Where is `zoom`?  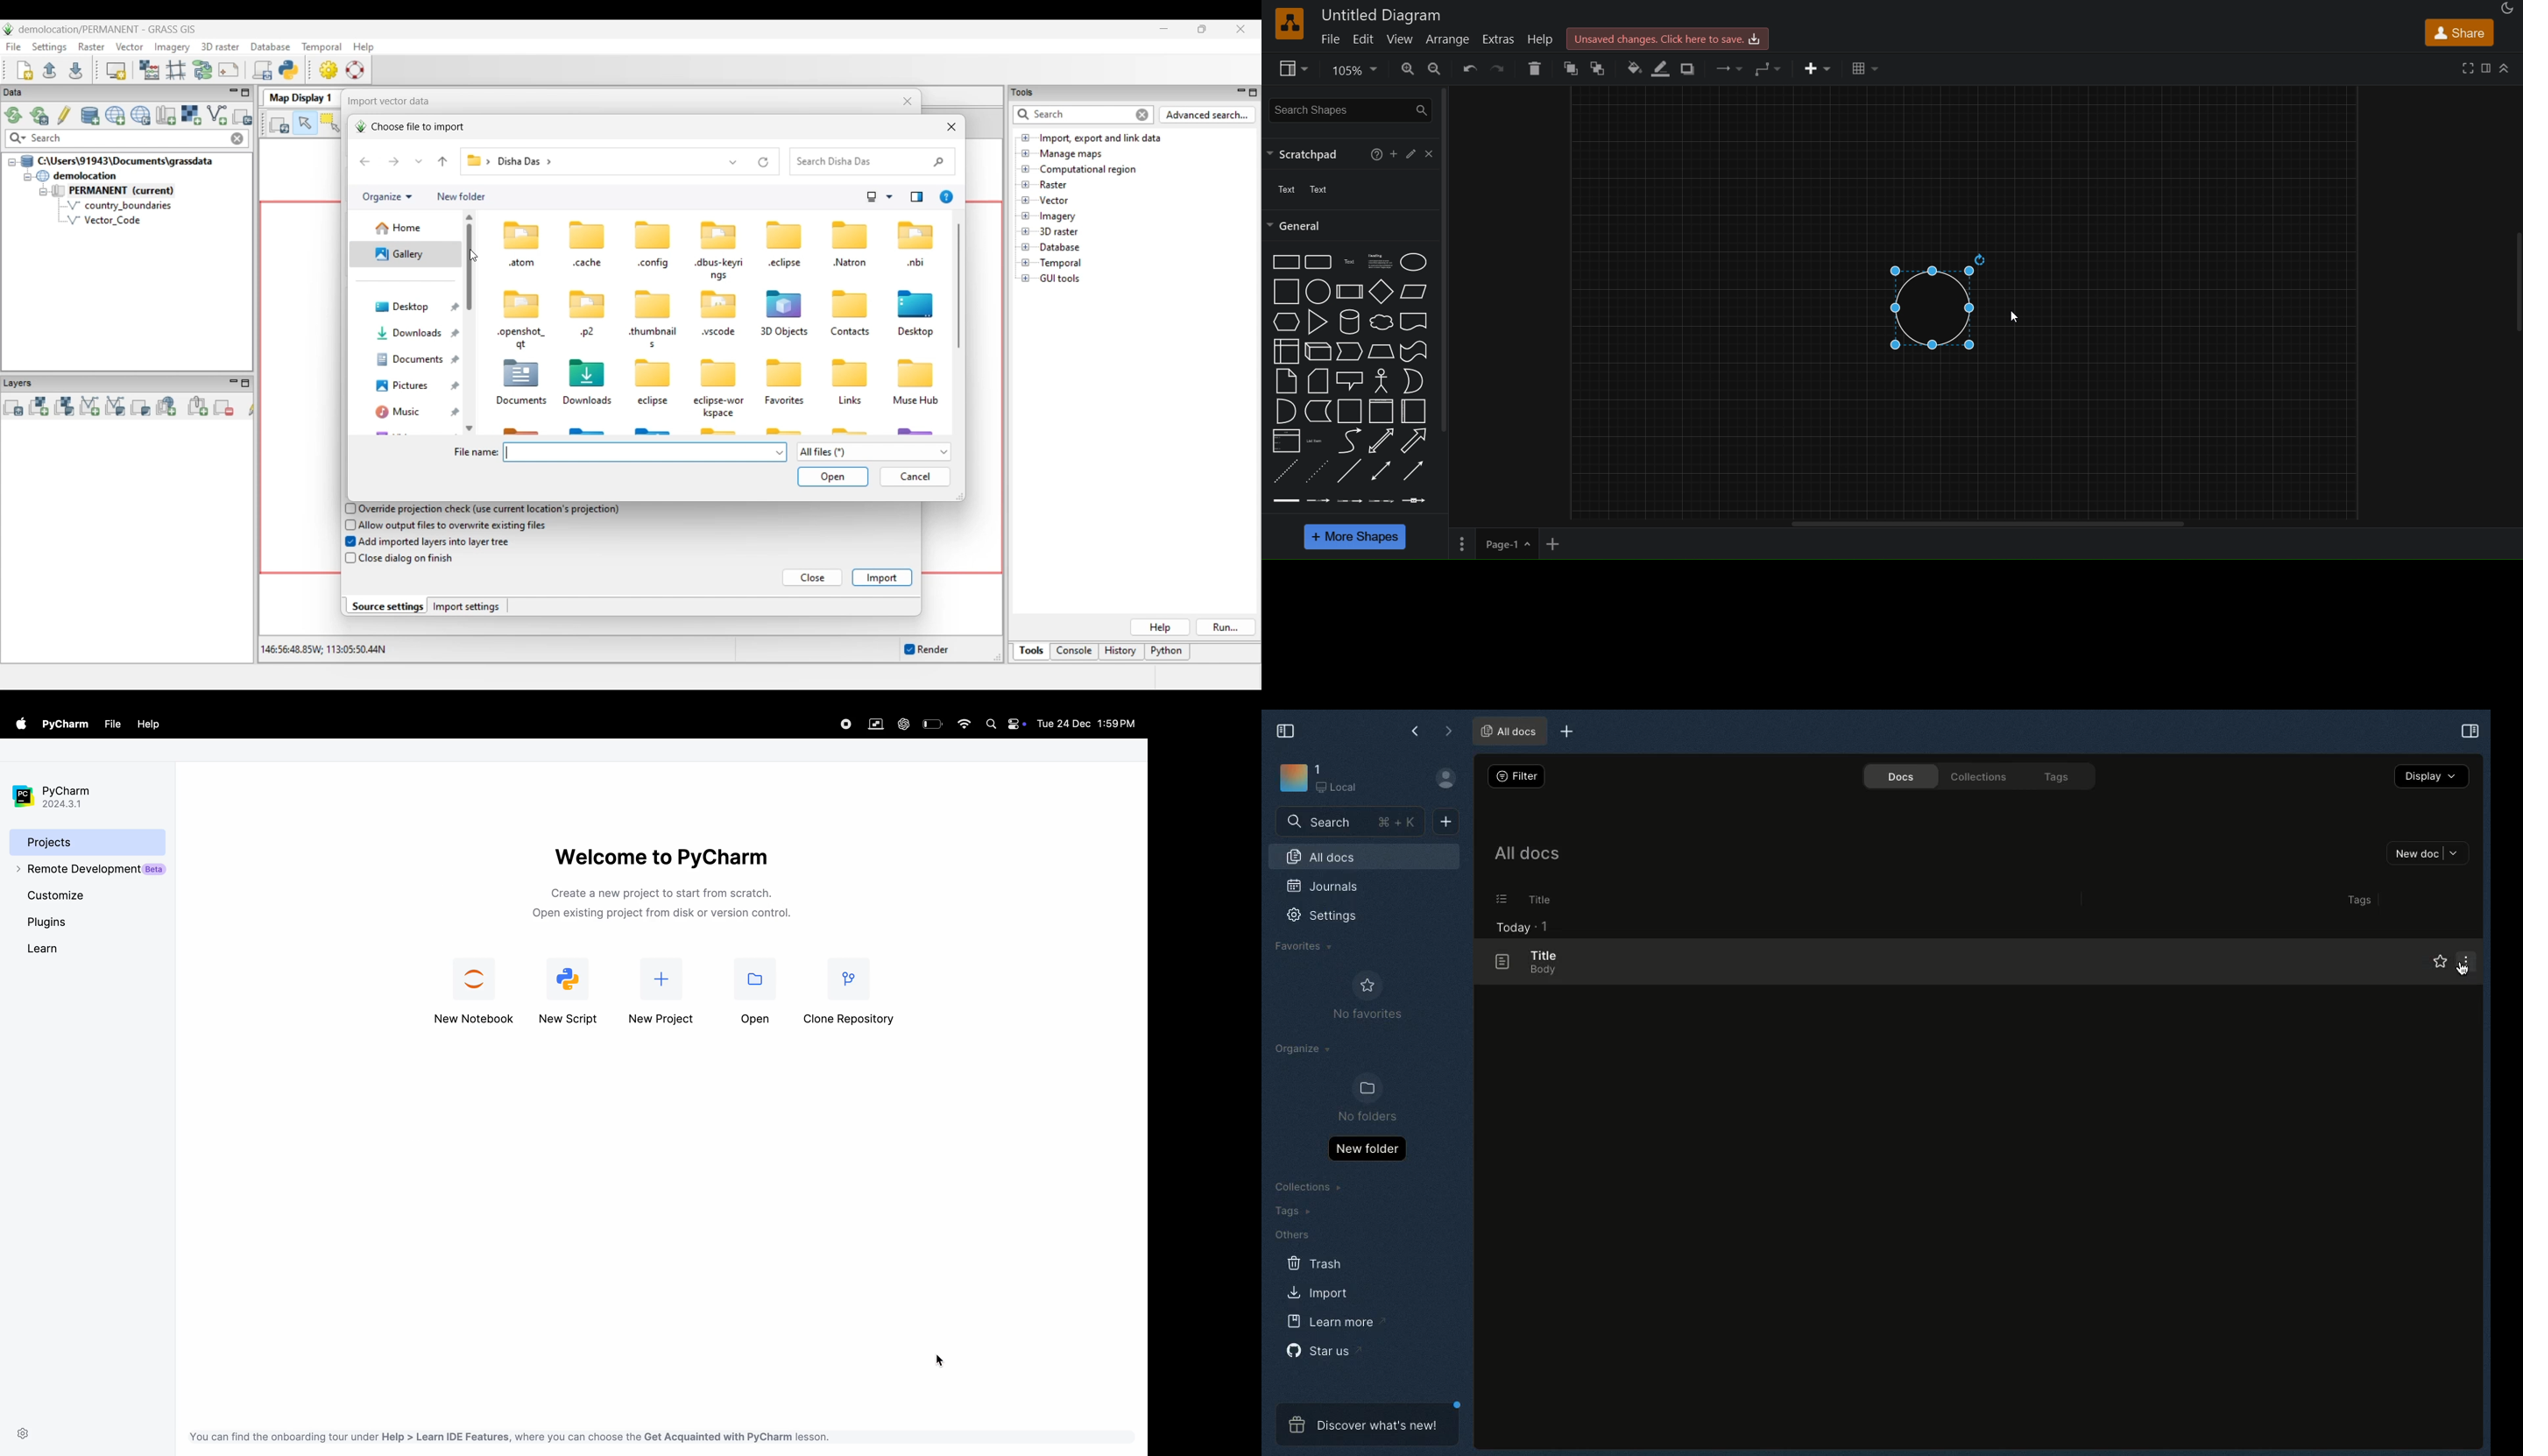
zoom is located at coordinates (1354, 70).